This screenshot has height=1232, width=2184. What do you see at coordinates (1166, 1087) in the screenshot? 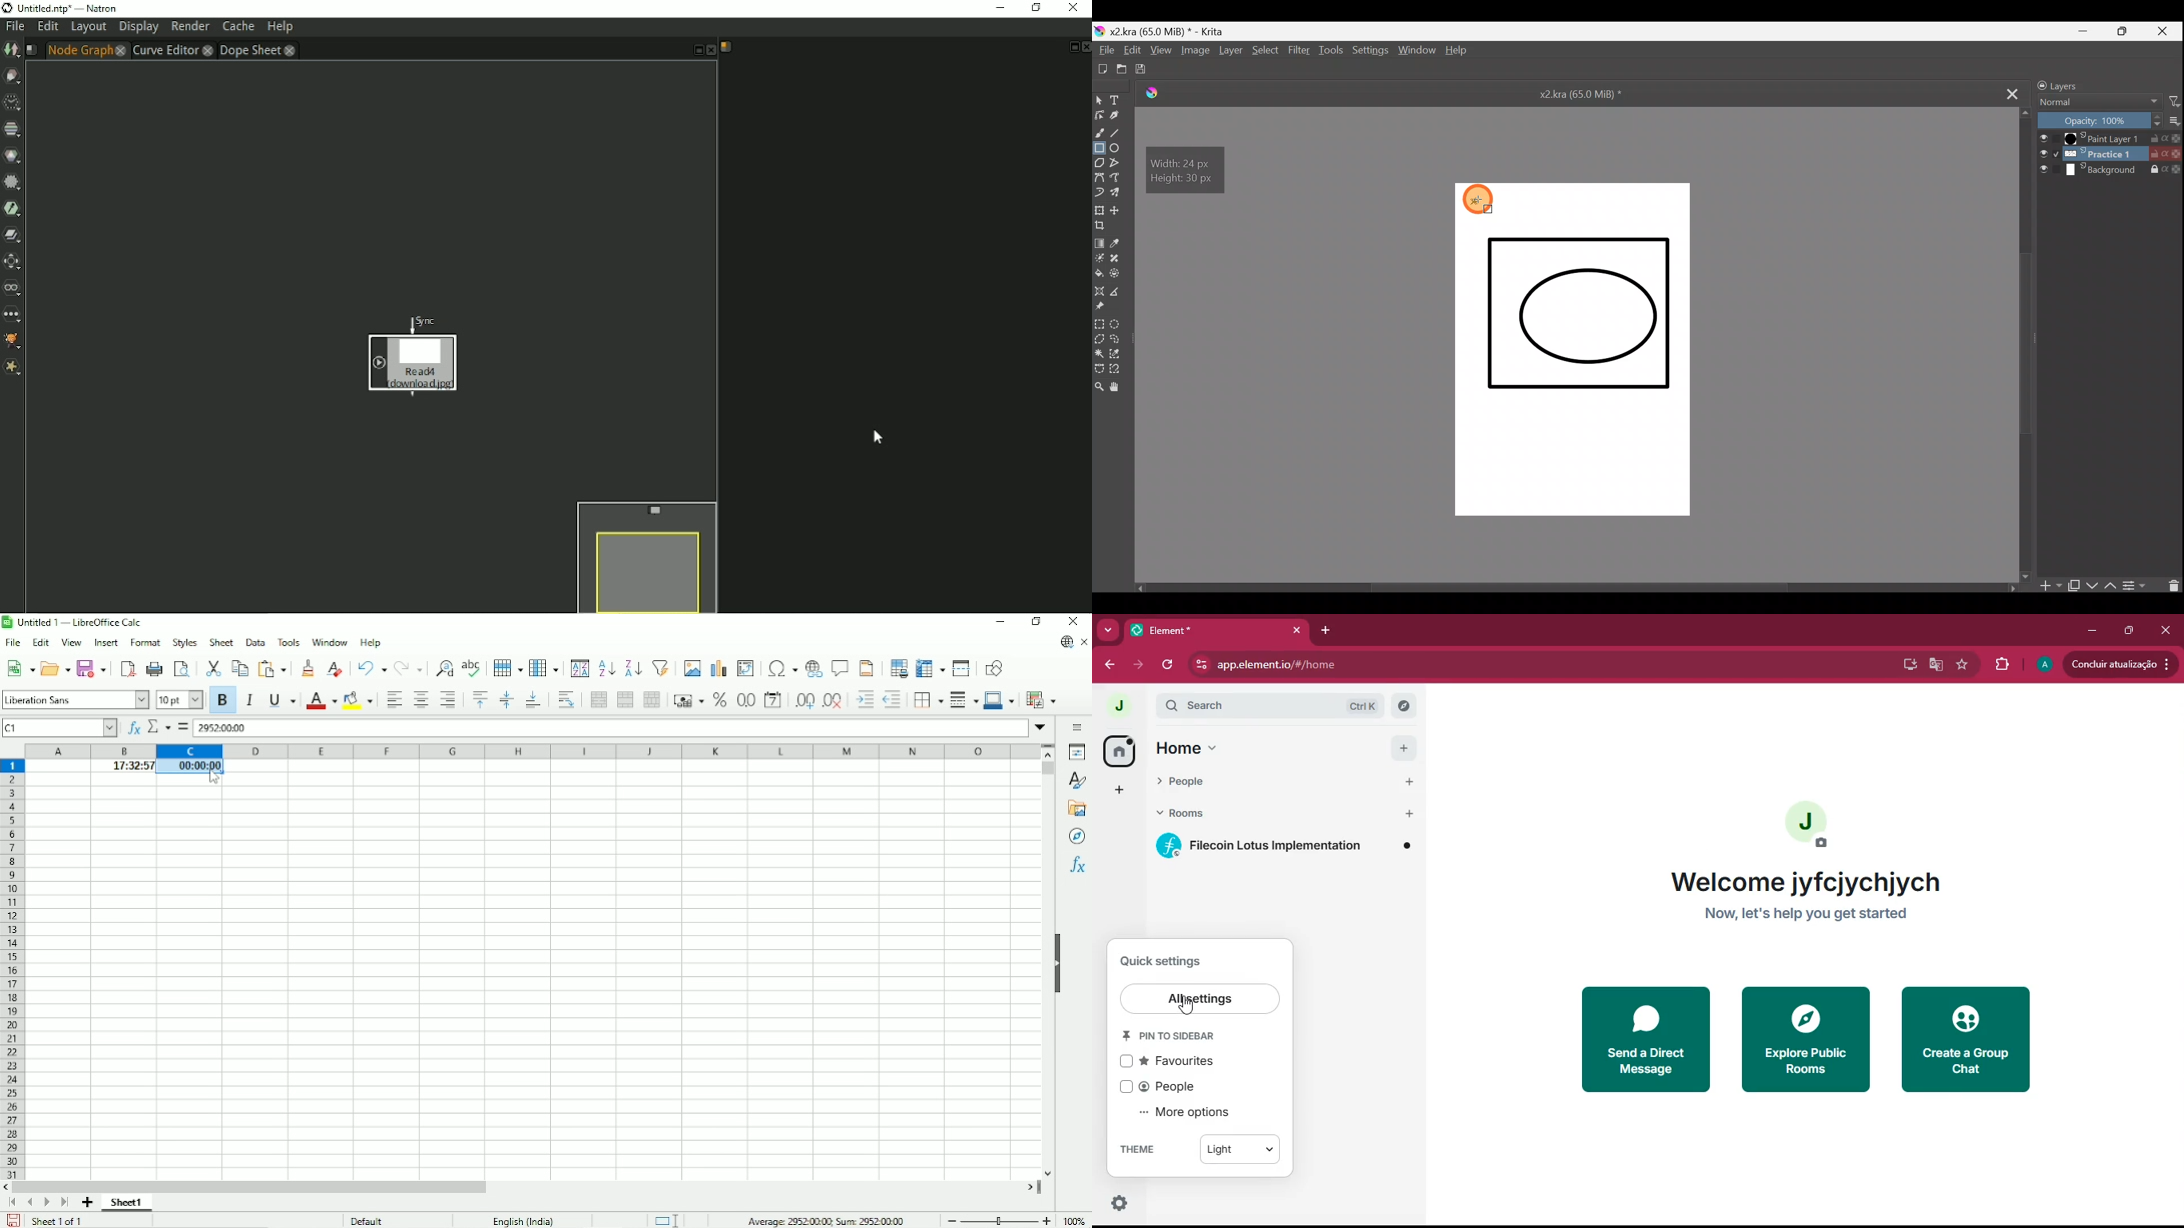
I see `people` at bounding box center [1166, 1087].